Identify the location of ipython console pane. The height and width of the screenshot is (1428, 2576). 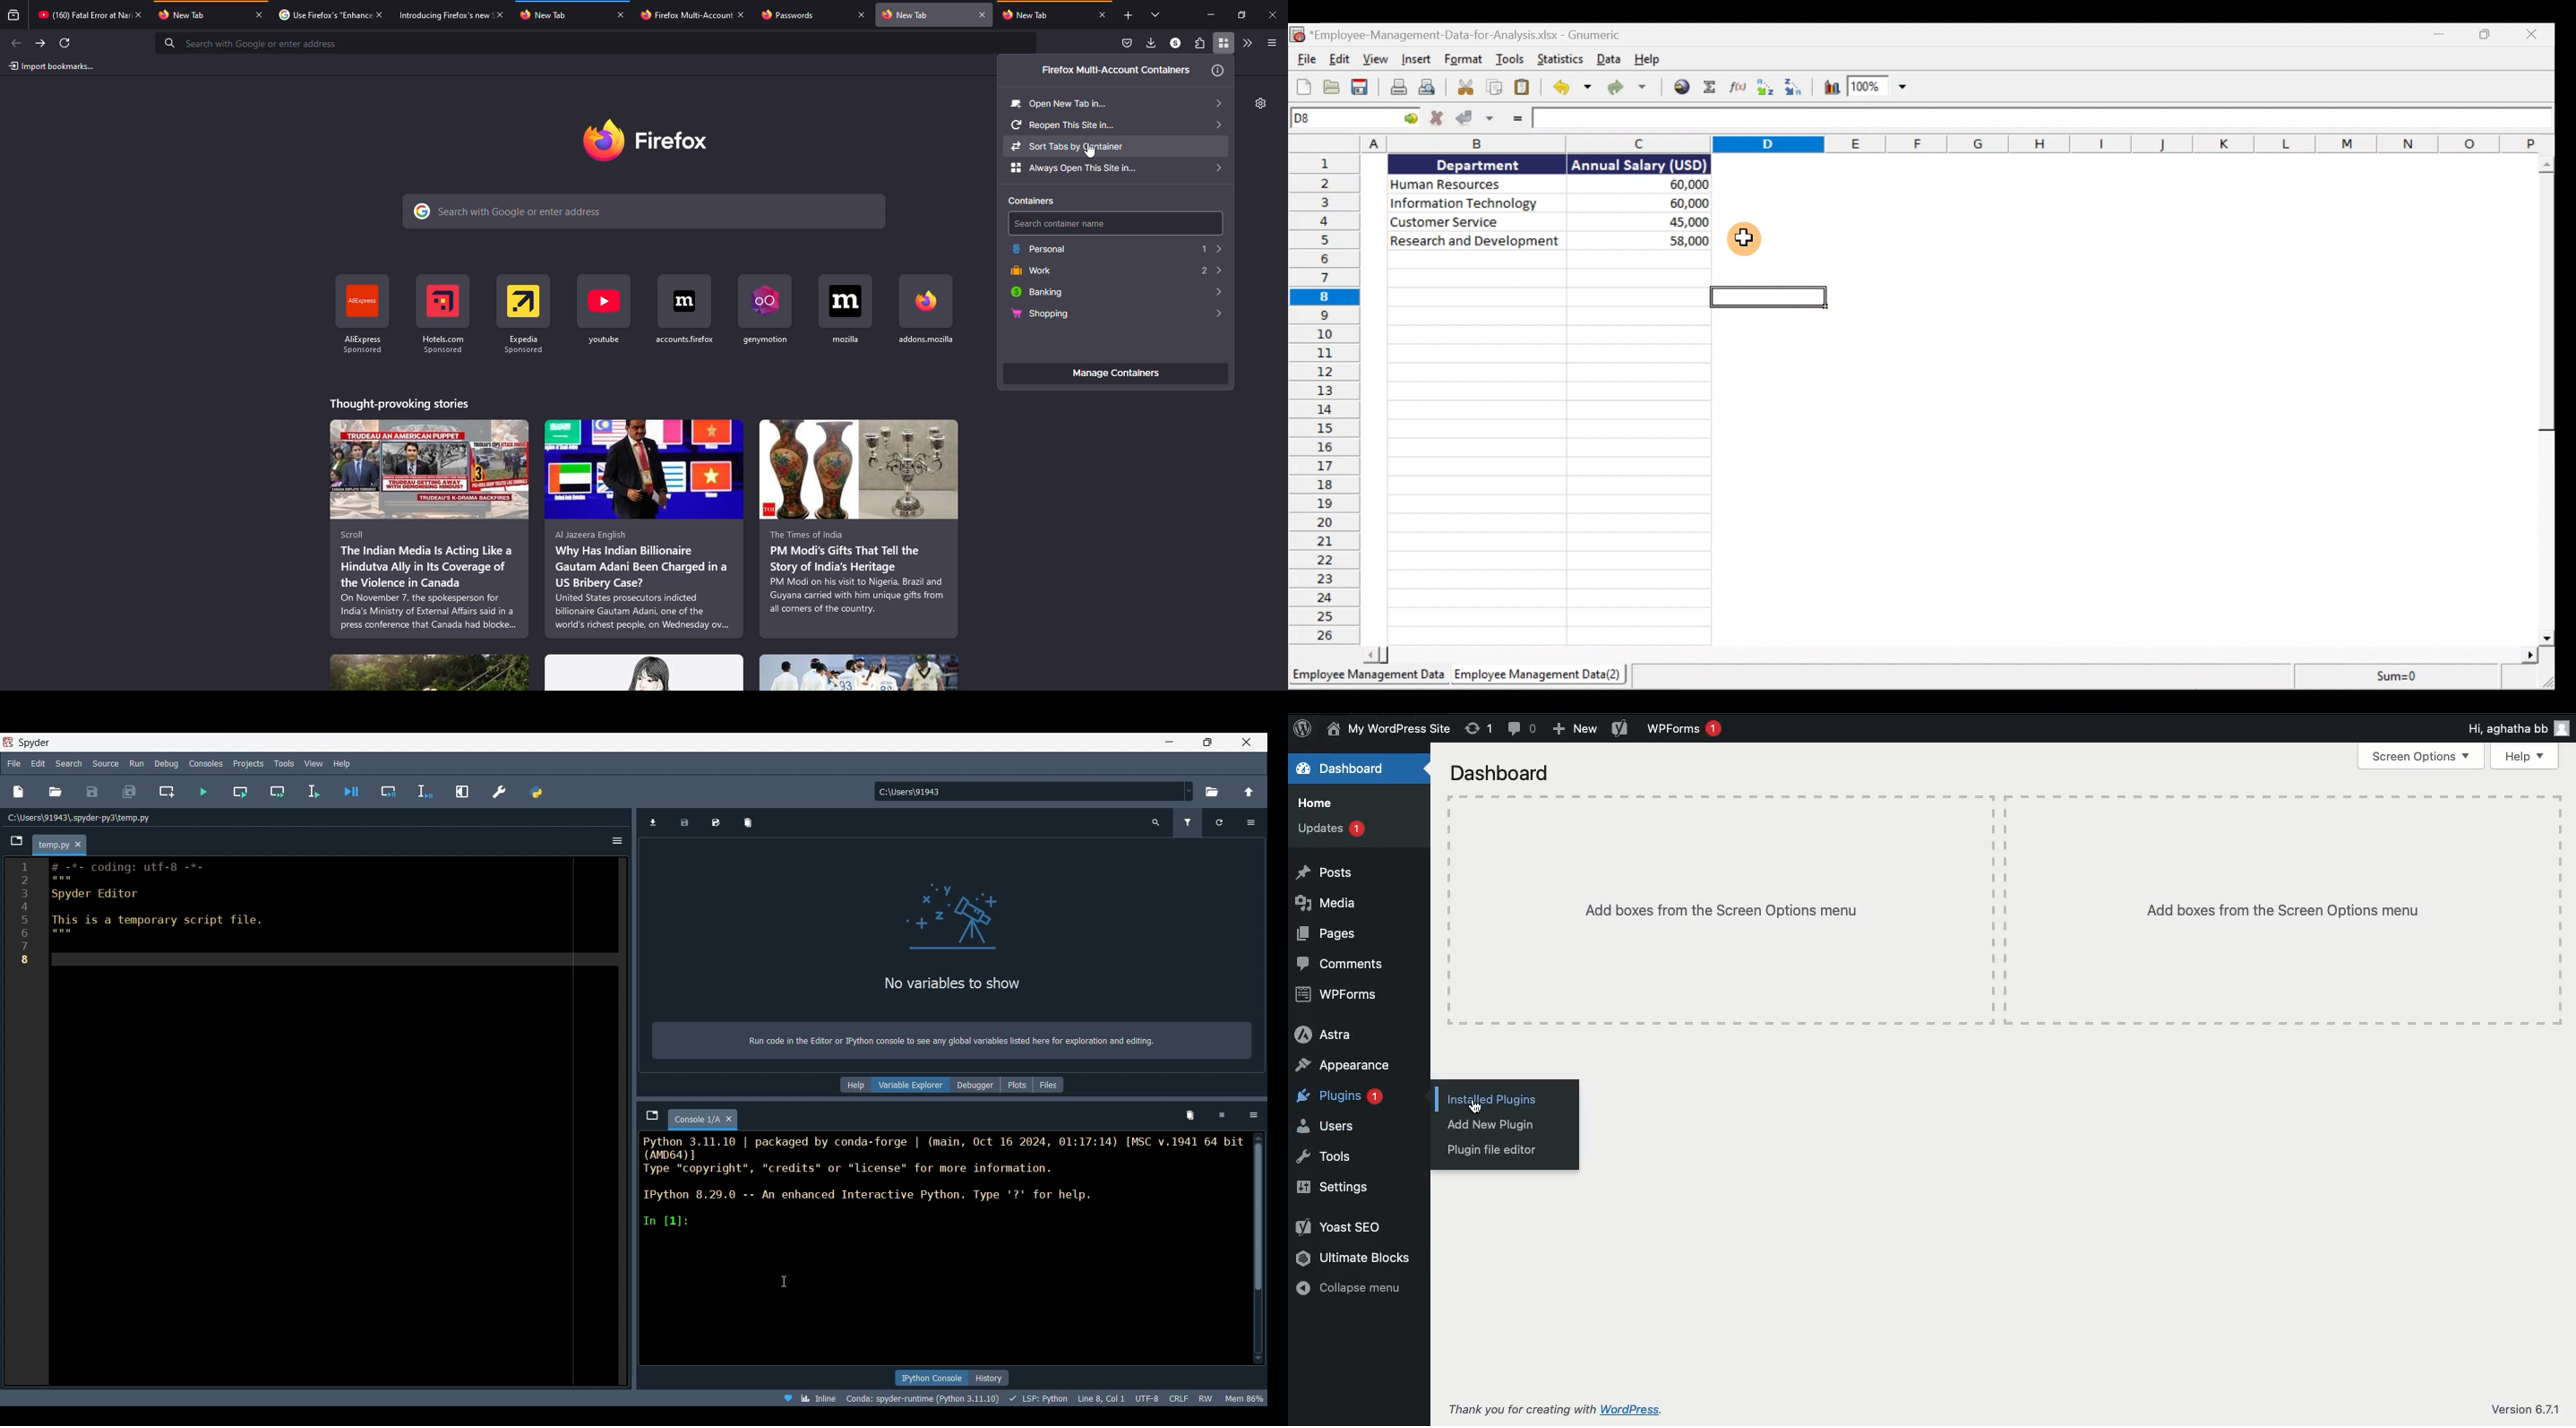
(943, 1182).